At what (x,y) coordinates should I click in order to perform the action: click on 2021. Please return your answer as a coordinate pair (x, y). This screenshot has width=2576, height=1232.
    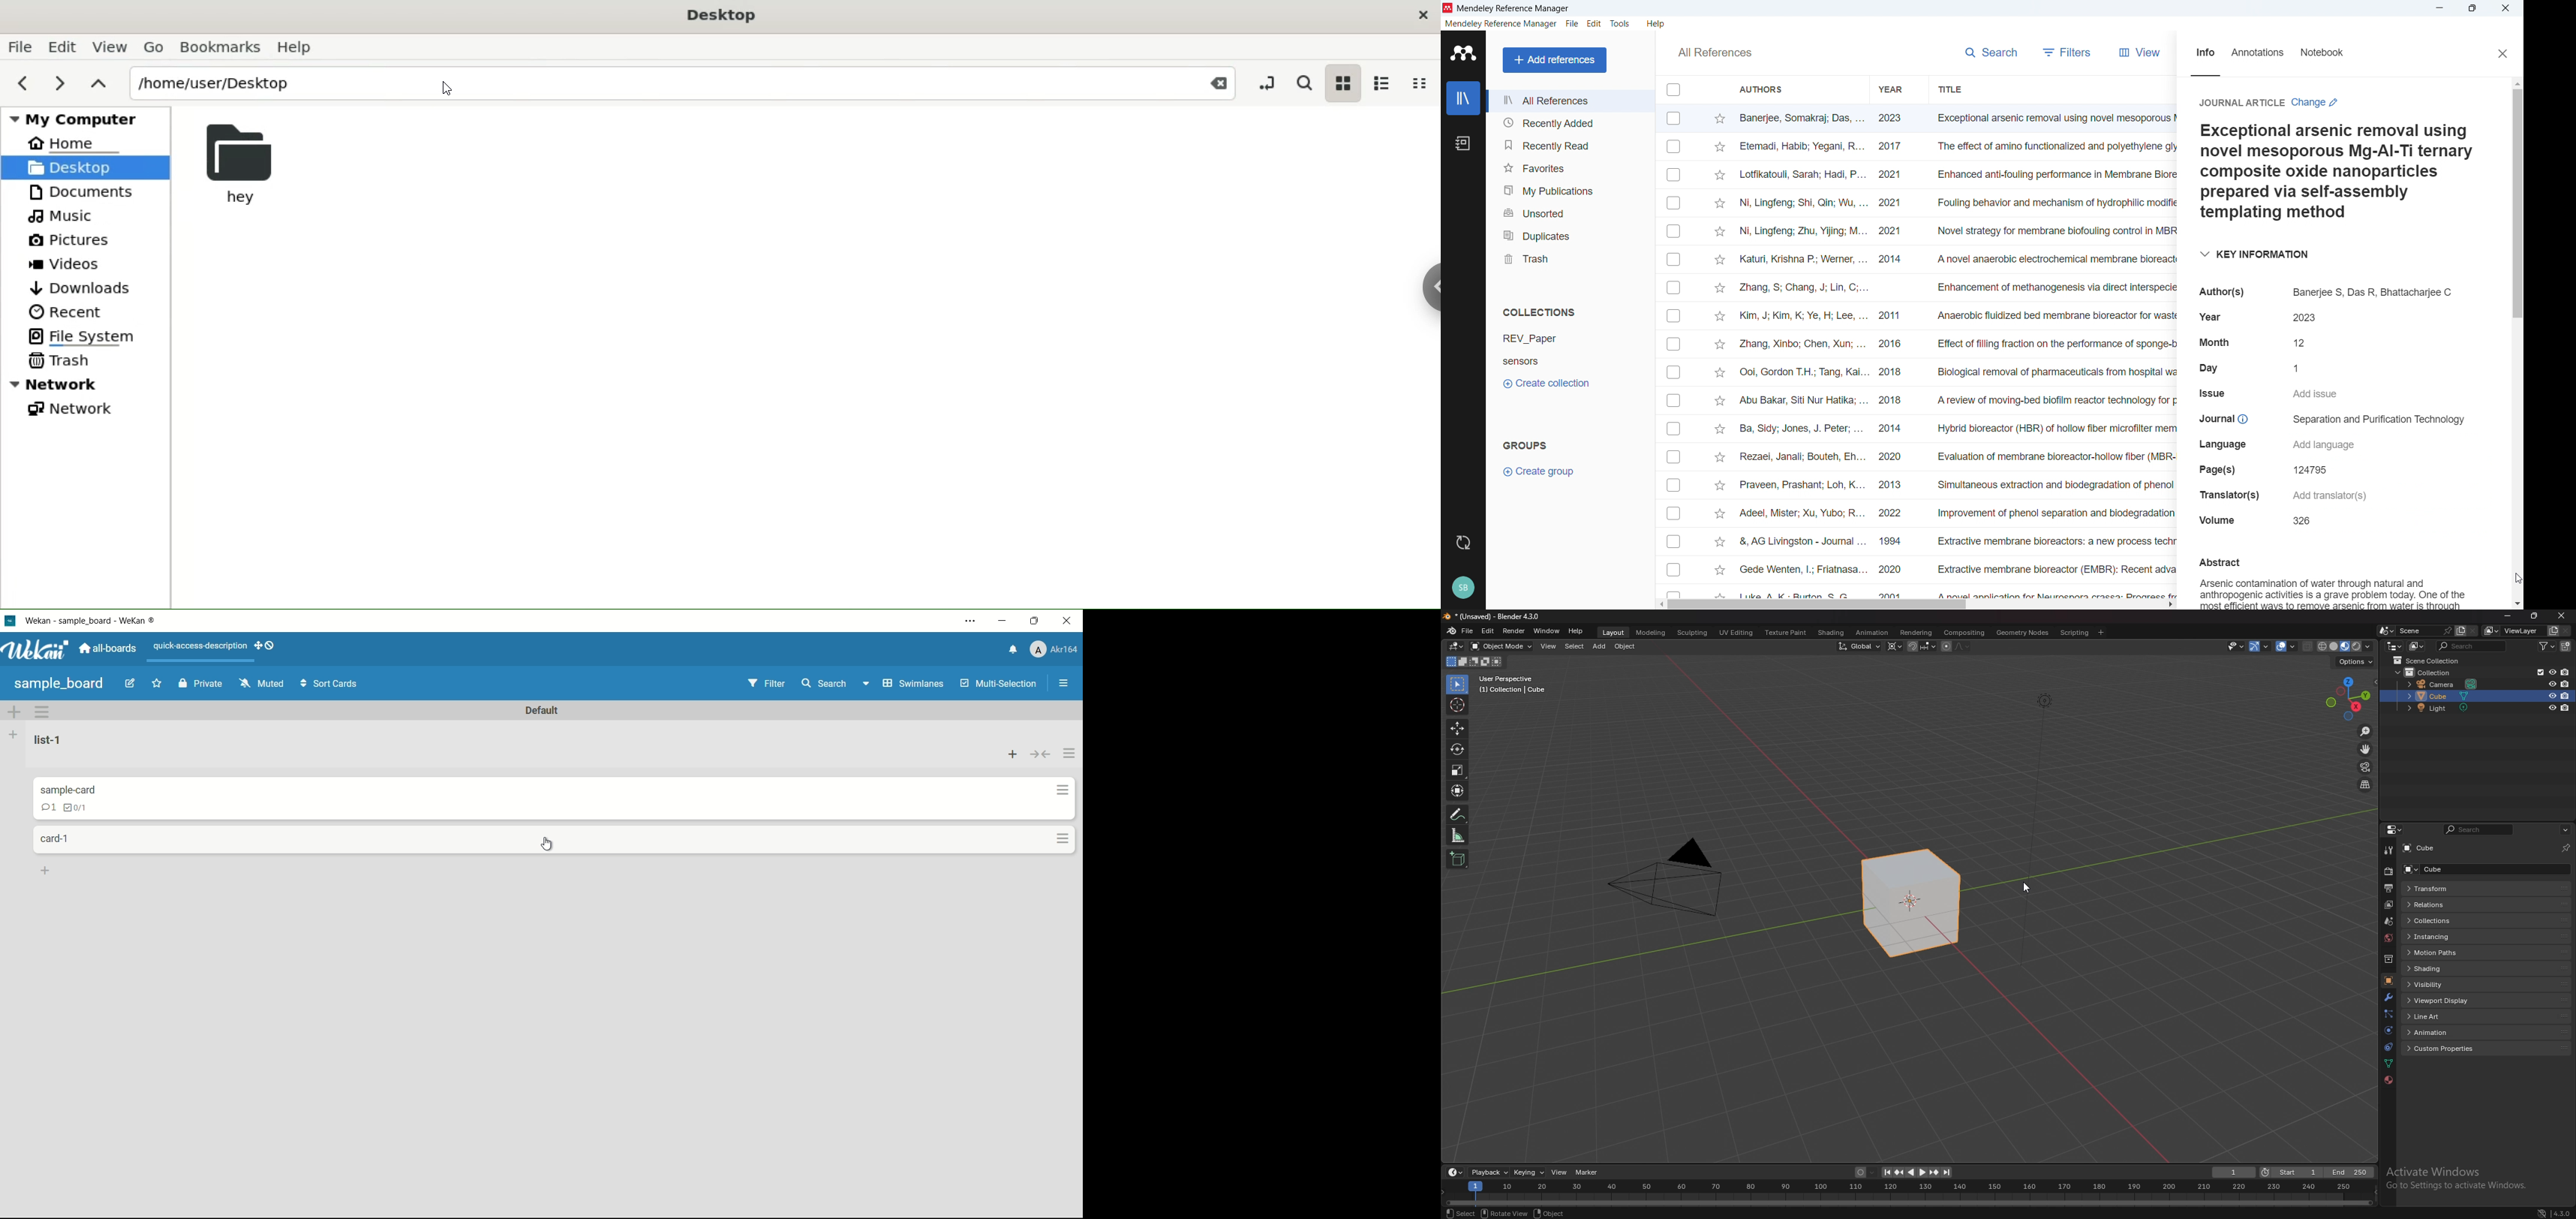
    Looking at the image, I should click on (1894, 204).